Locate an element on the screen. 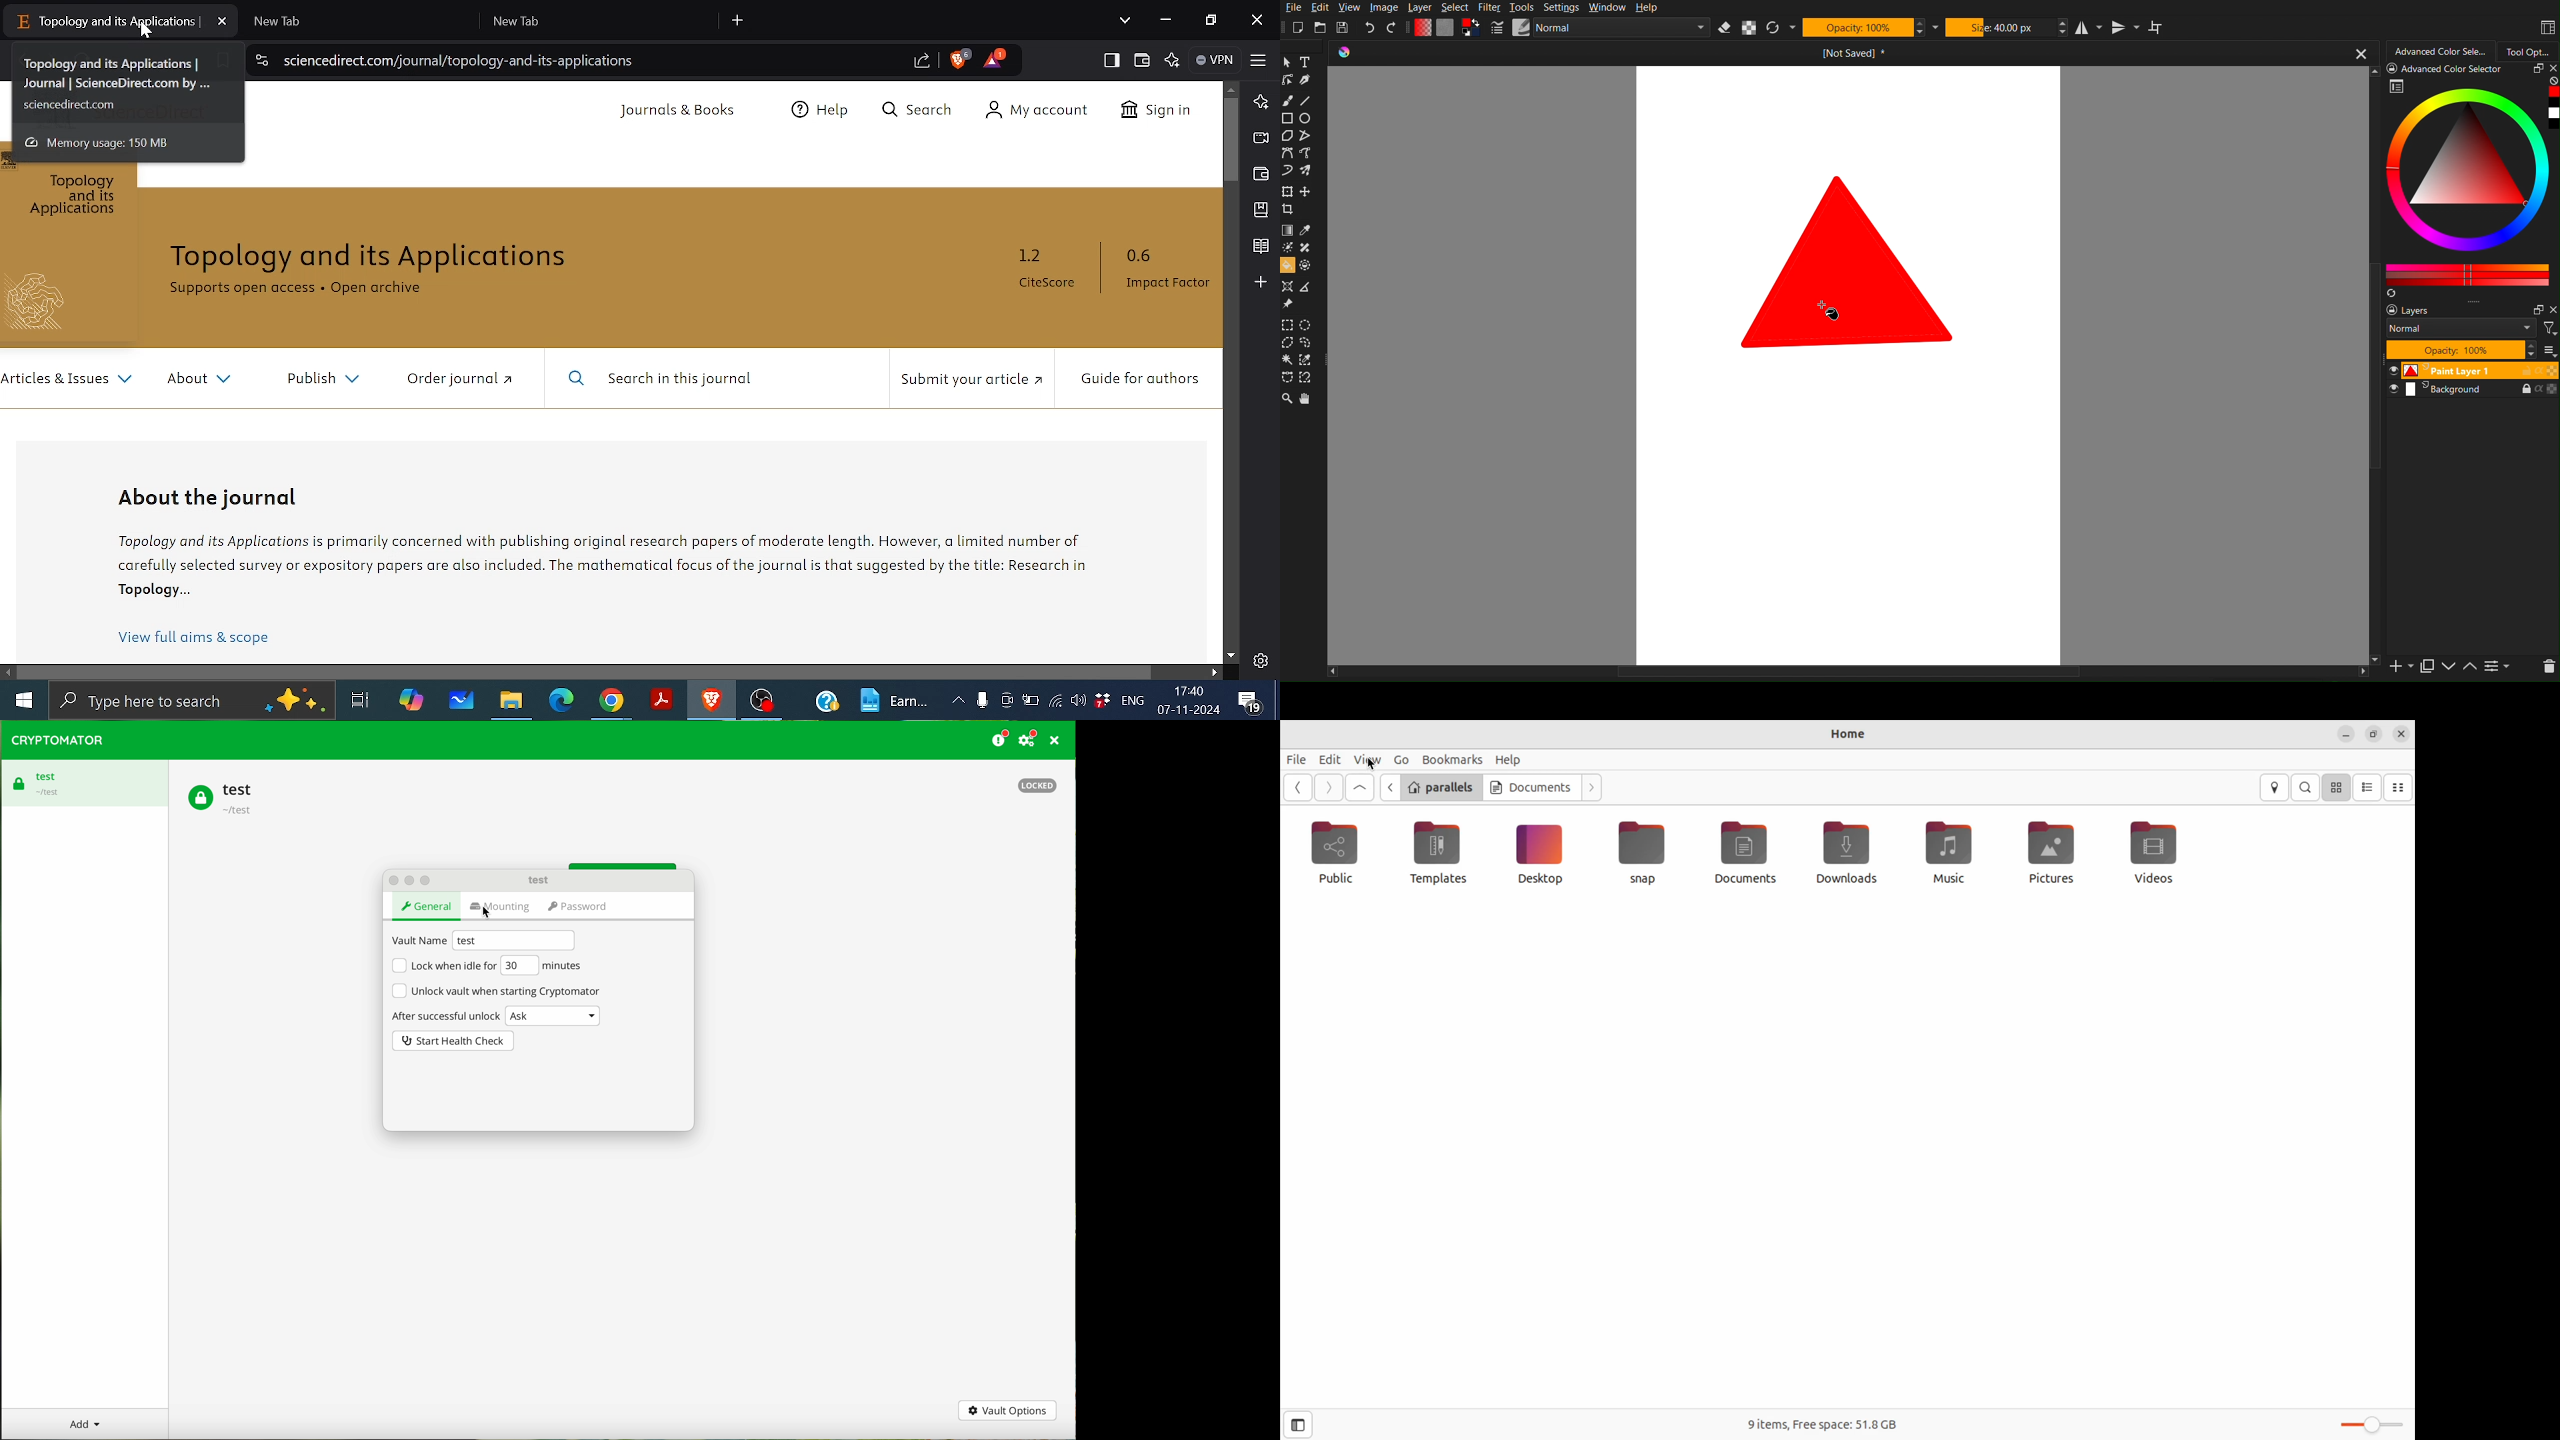 The height and width of the screenshot is (1456, 2576). scroll bar is located at coordinates (2370, 366).